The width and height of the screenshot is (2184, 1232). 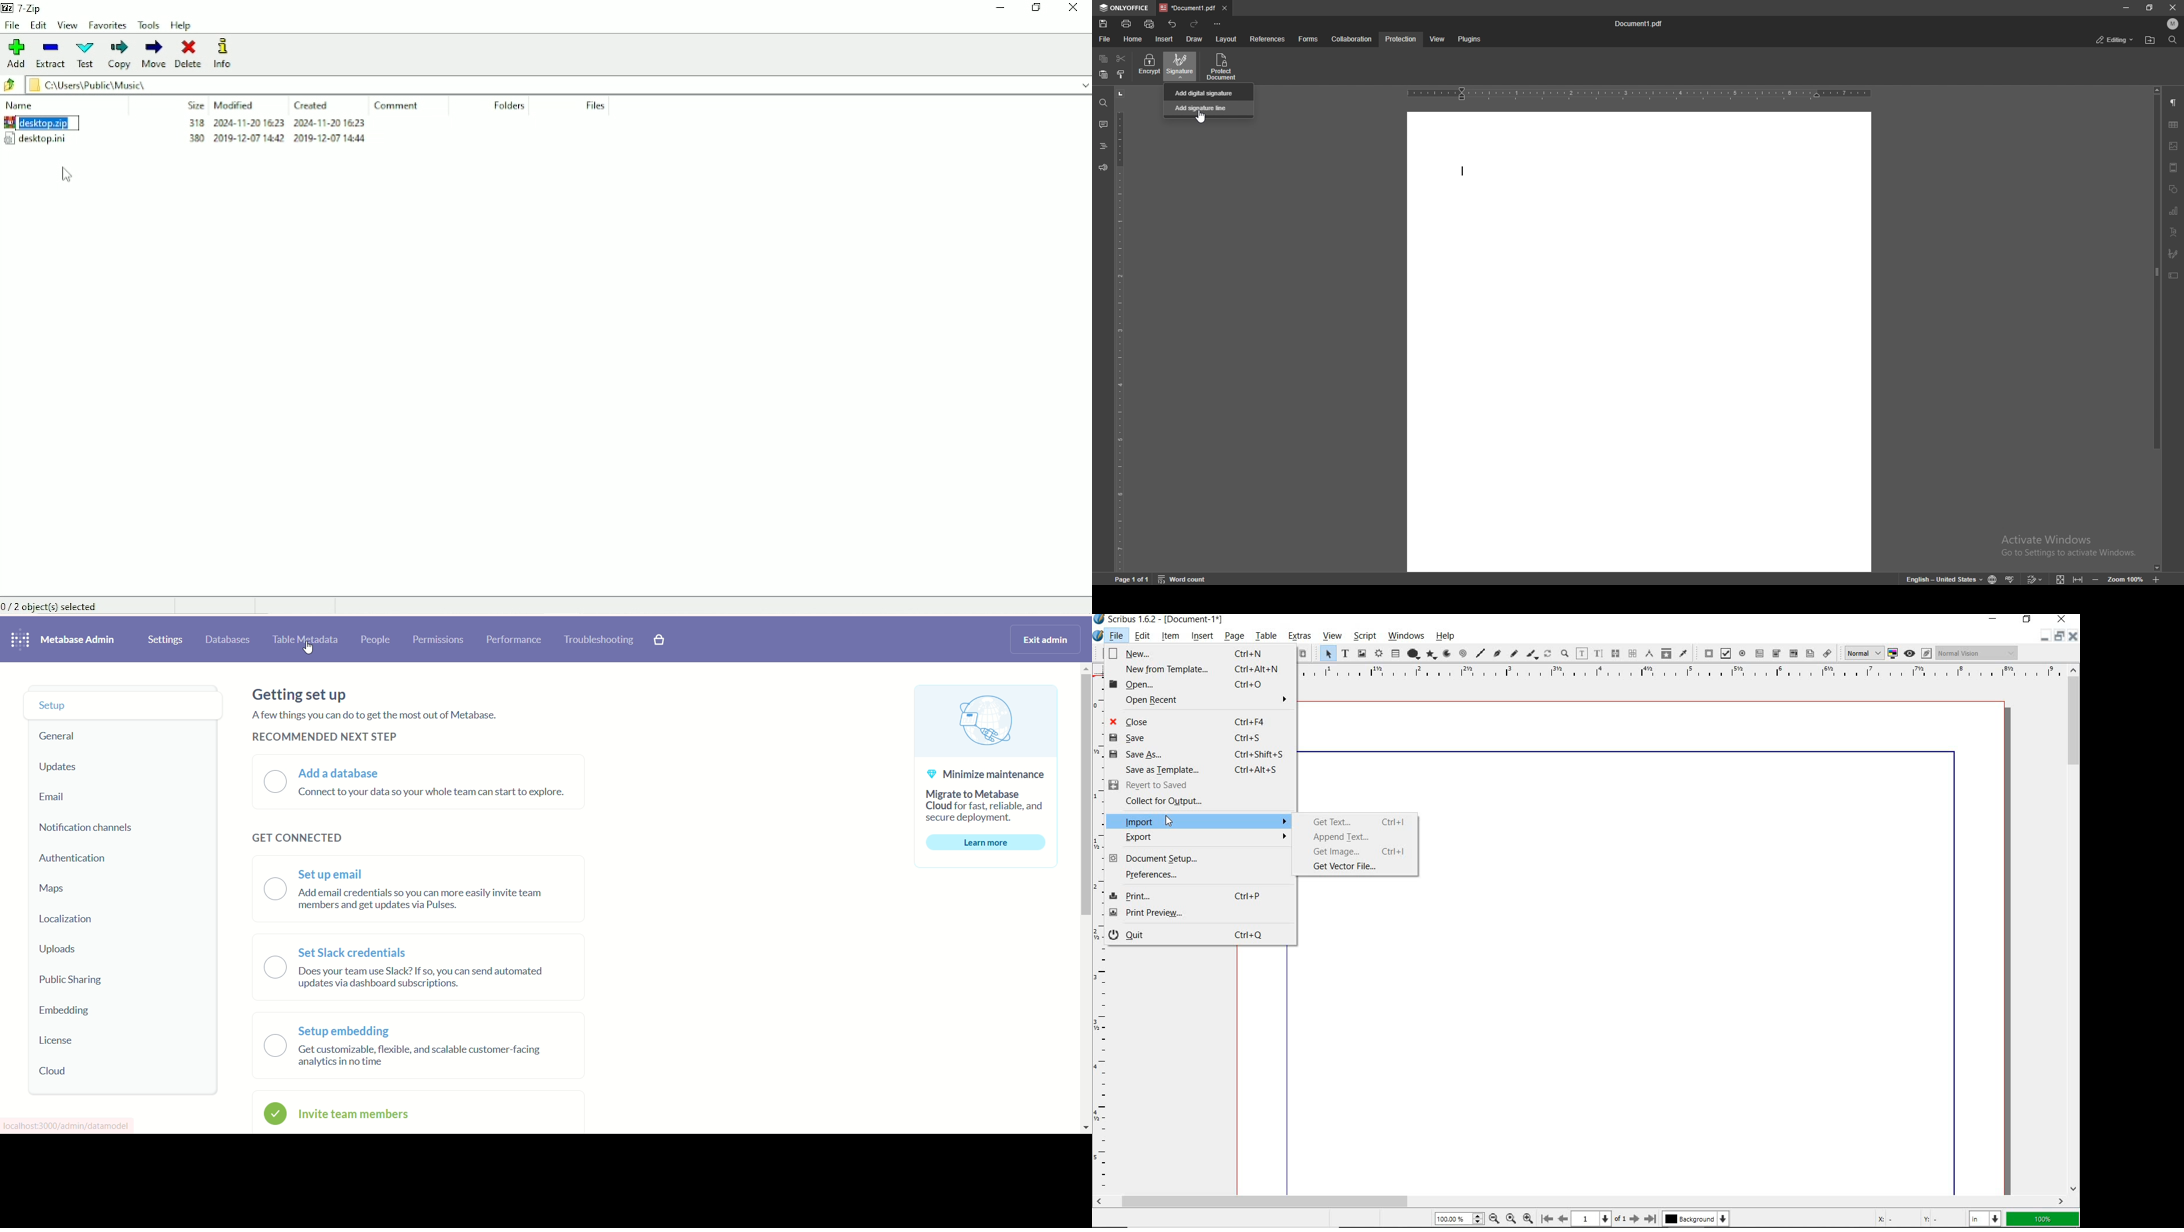 I want to click on zoom in, so click(x=2166, y=580).